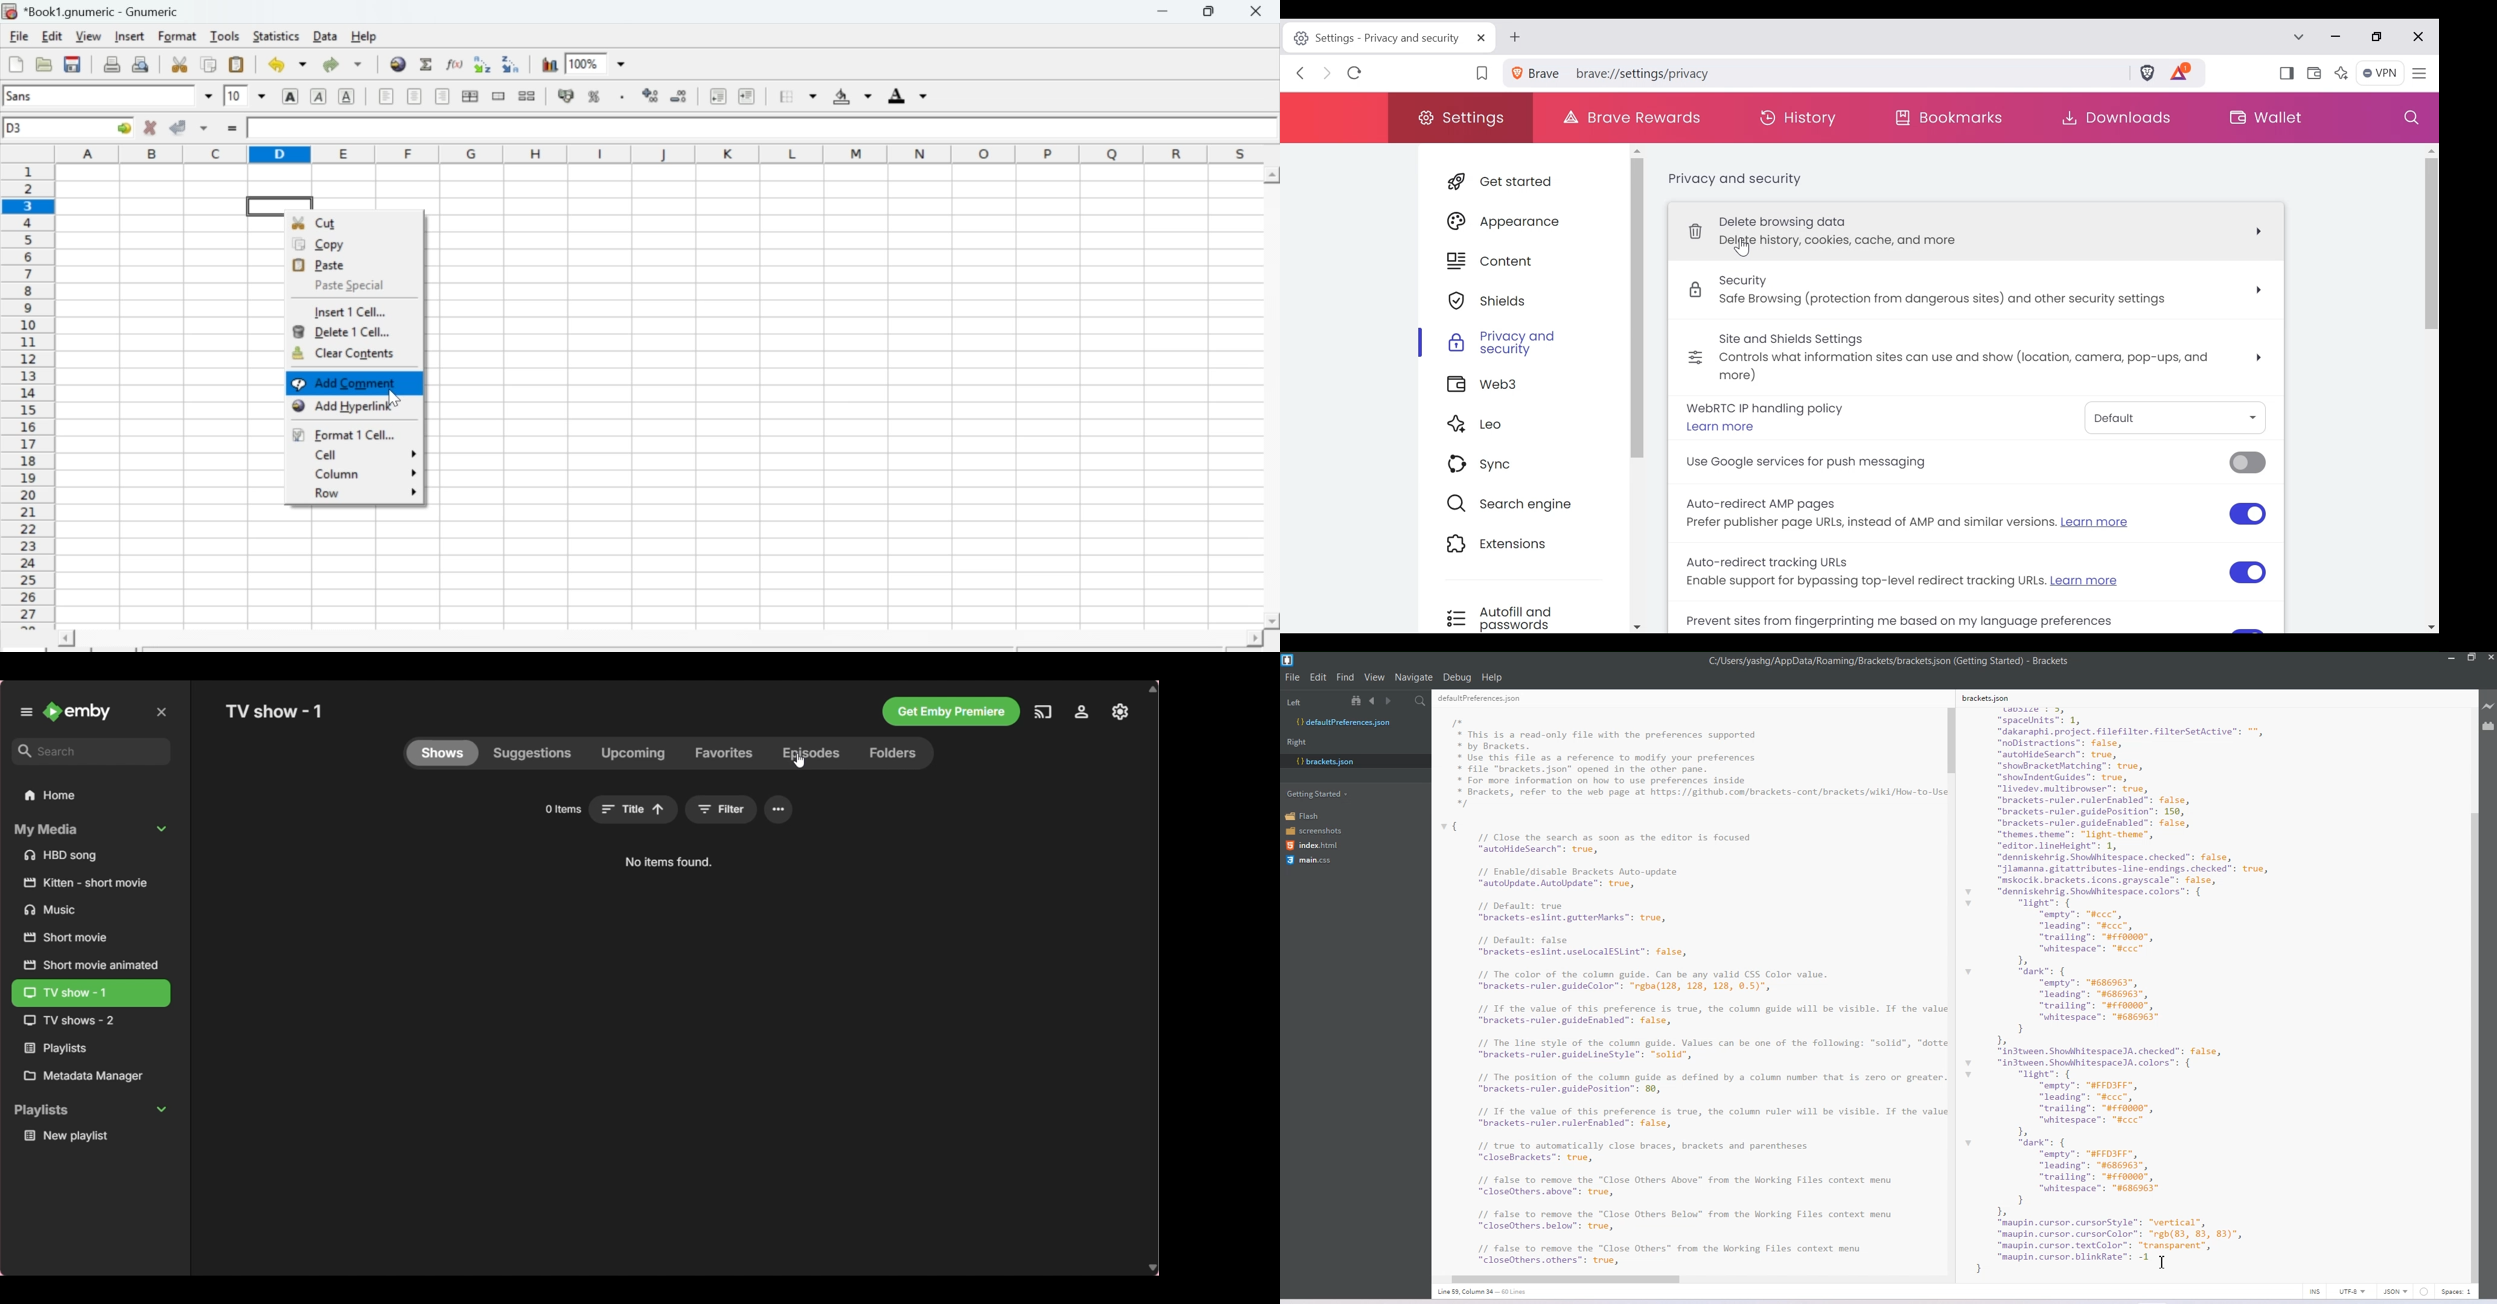 This screenshot has height=1316, width=2520. Describe the element at coordinates (180, 64) in the screenshot. I see `Cut` at that location.